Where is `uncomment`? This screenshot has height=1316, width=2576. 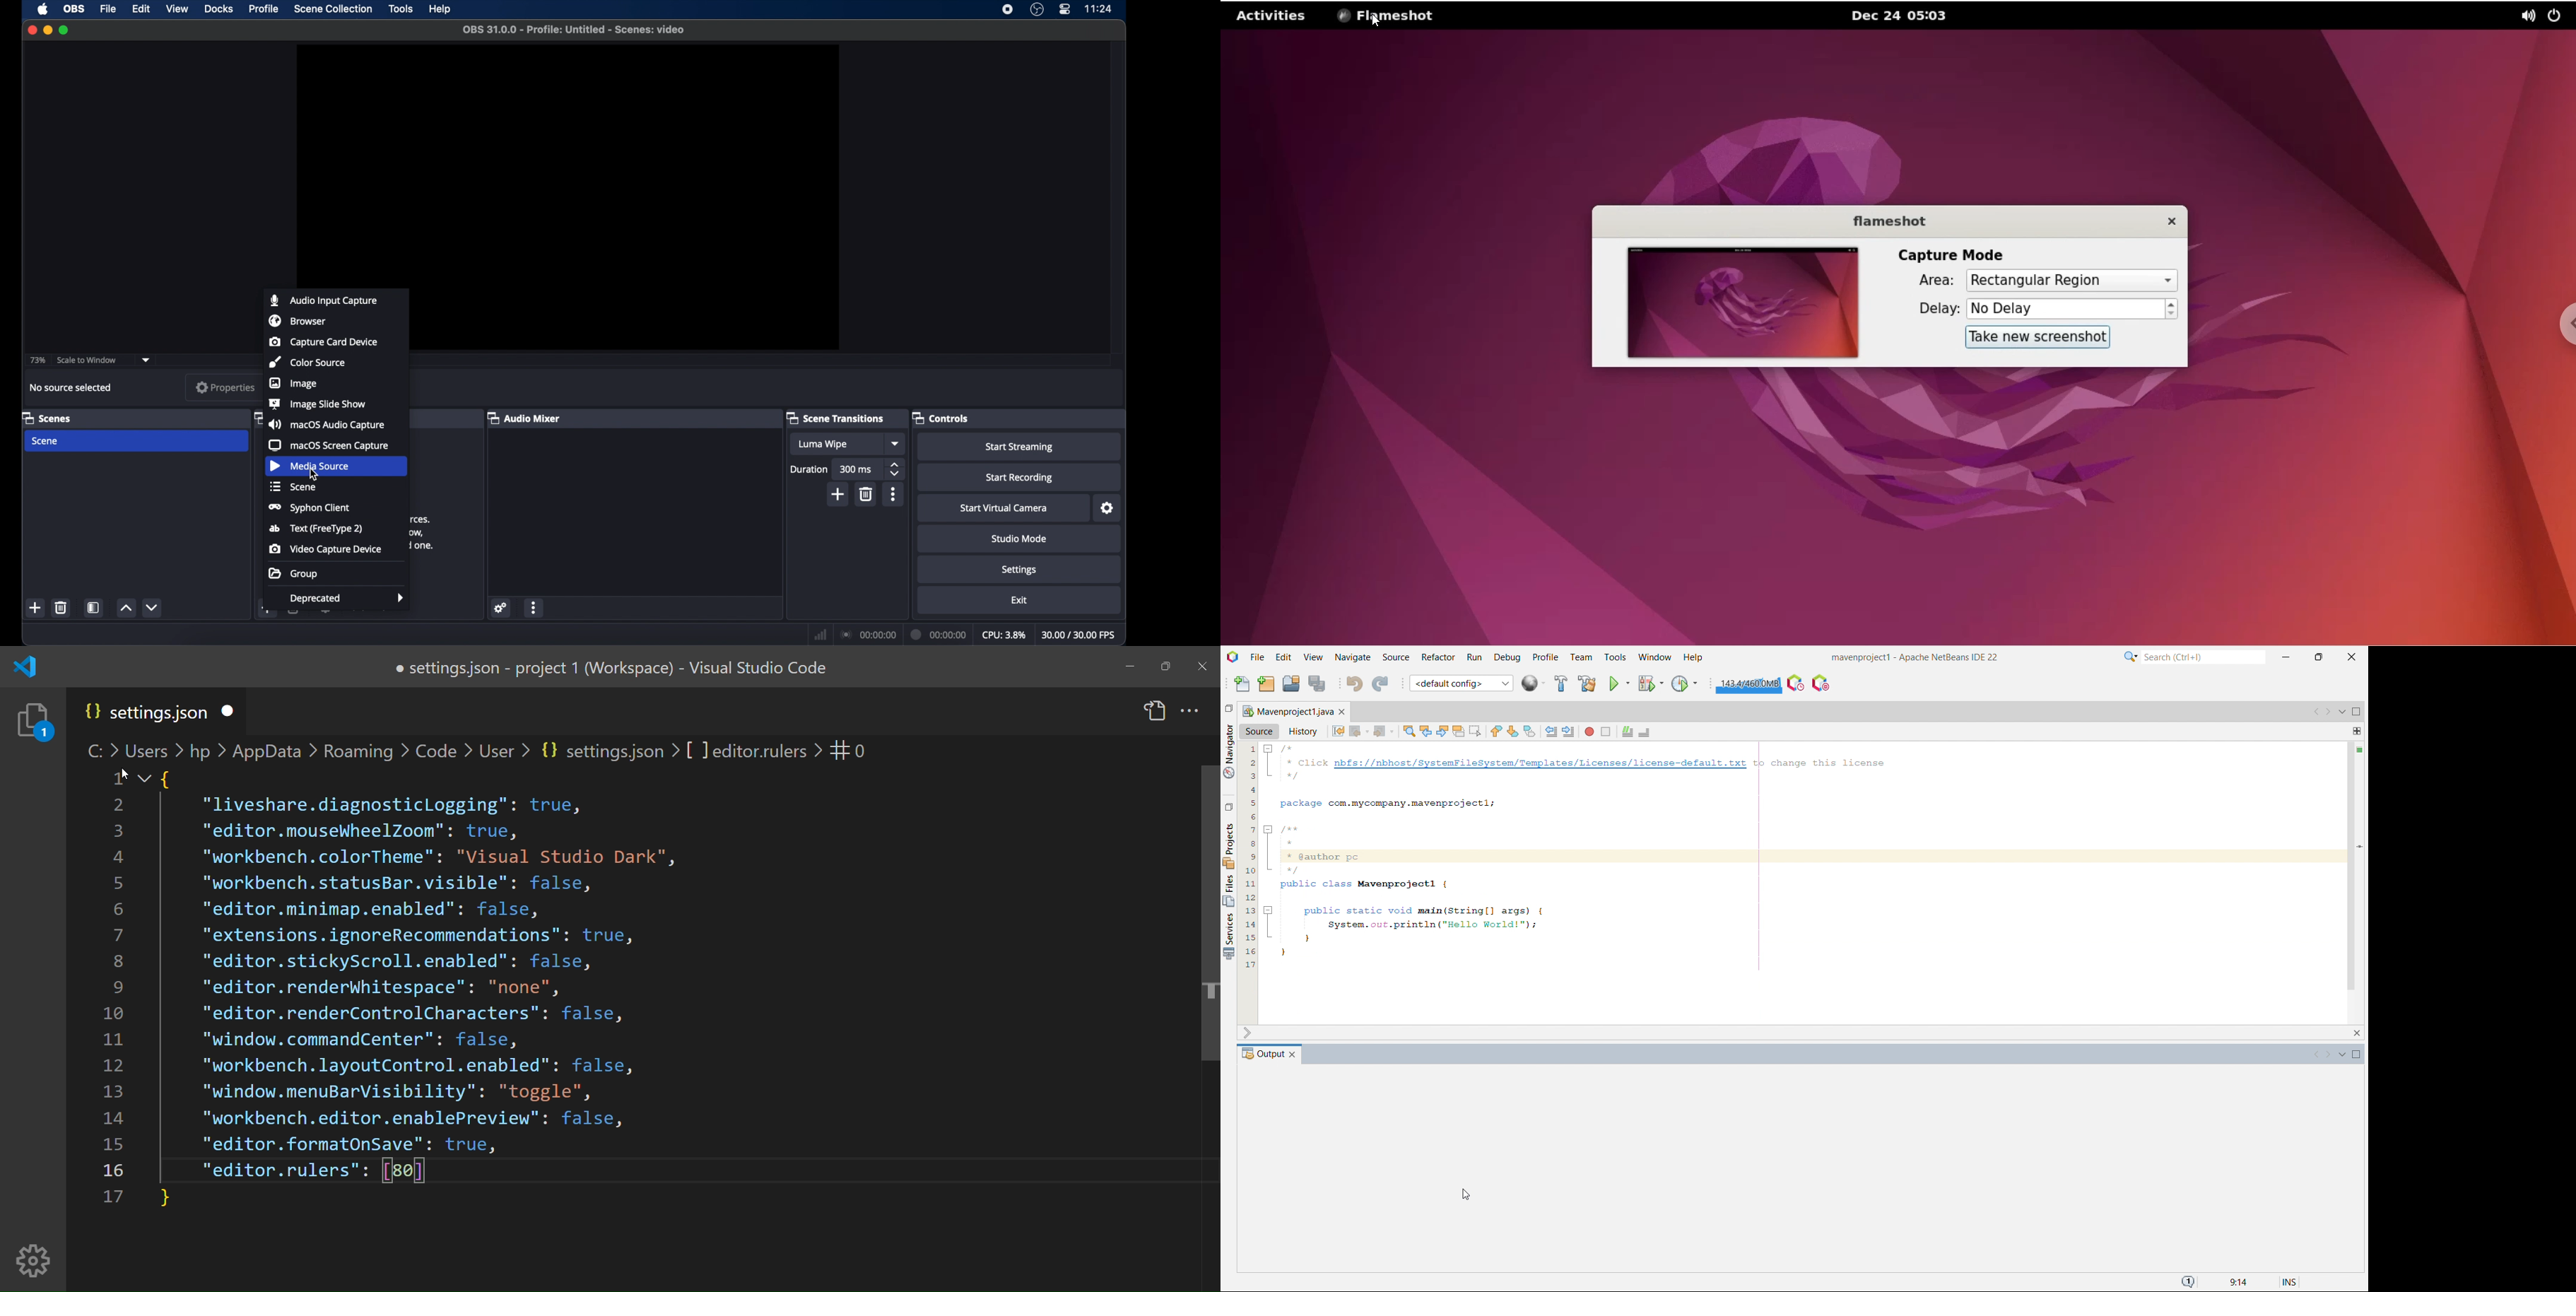 uncomment is located at coordinates (1645, 733).